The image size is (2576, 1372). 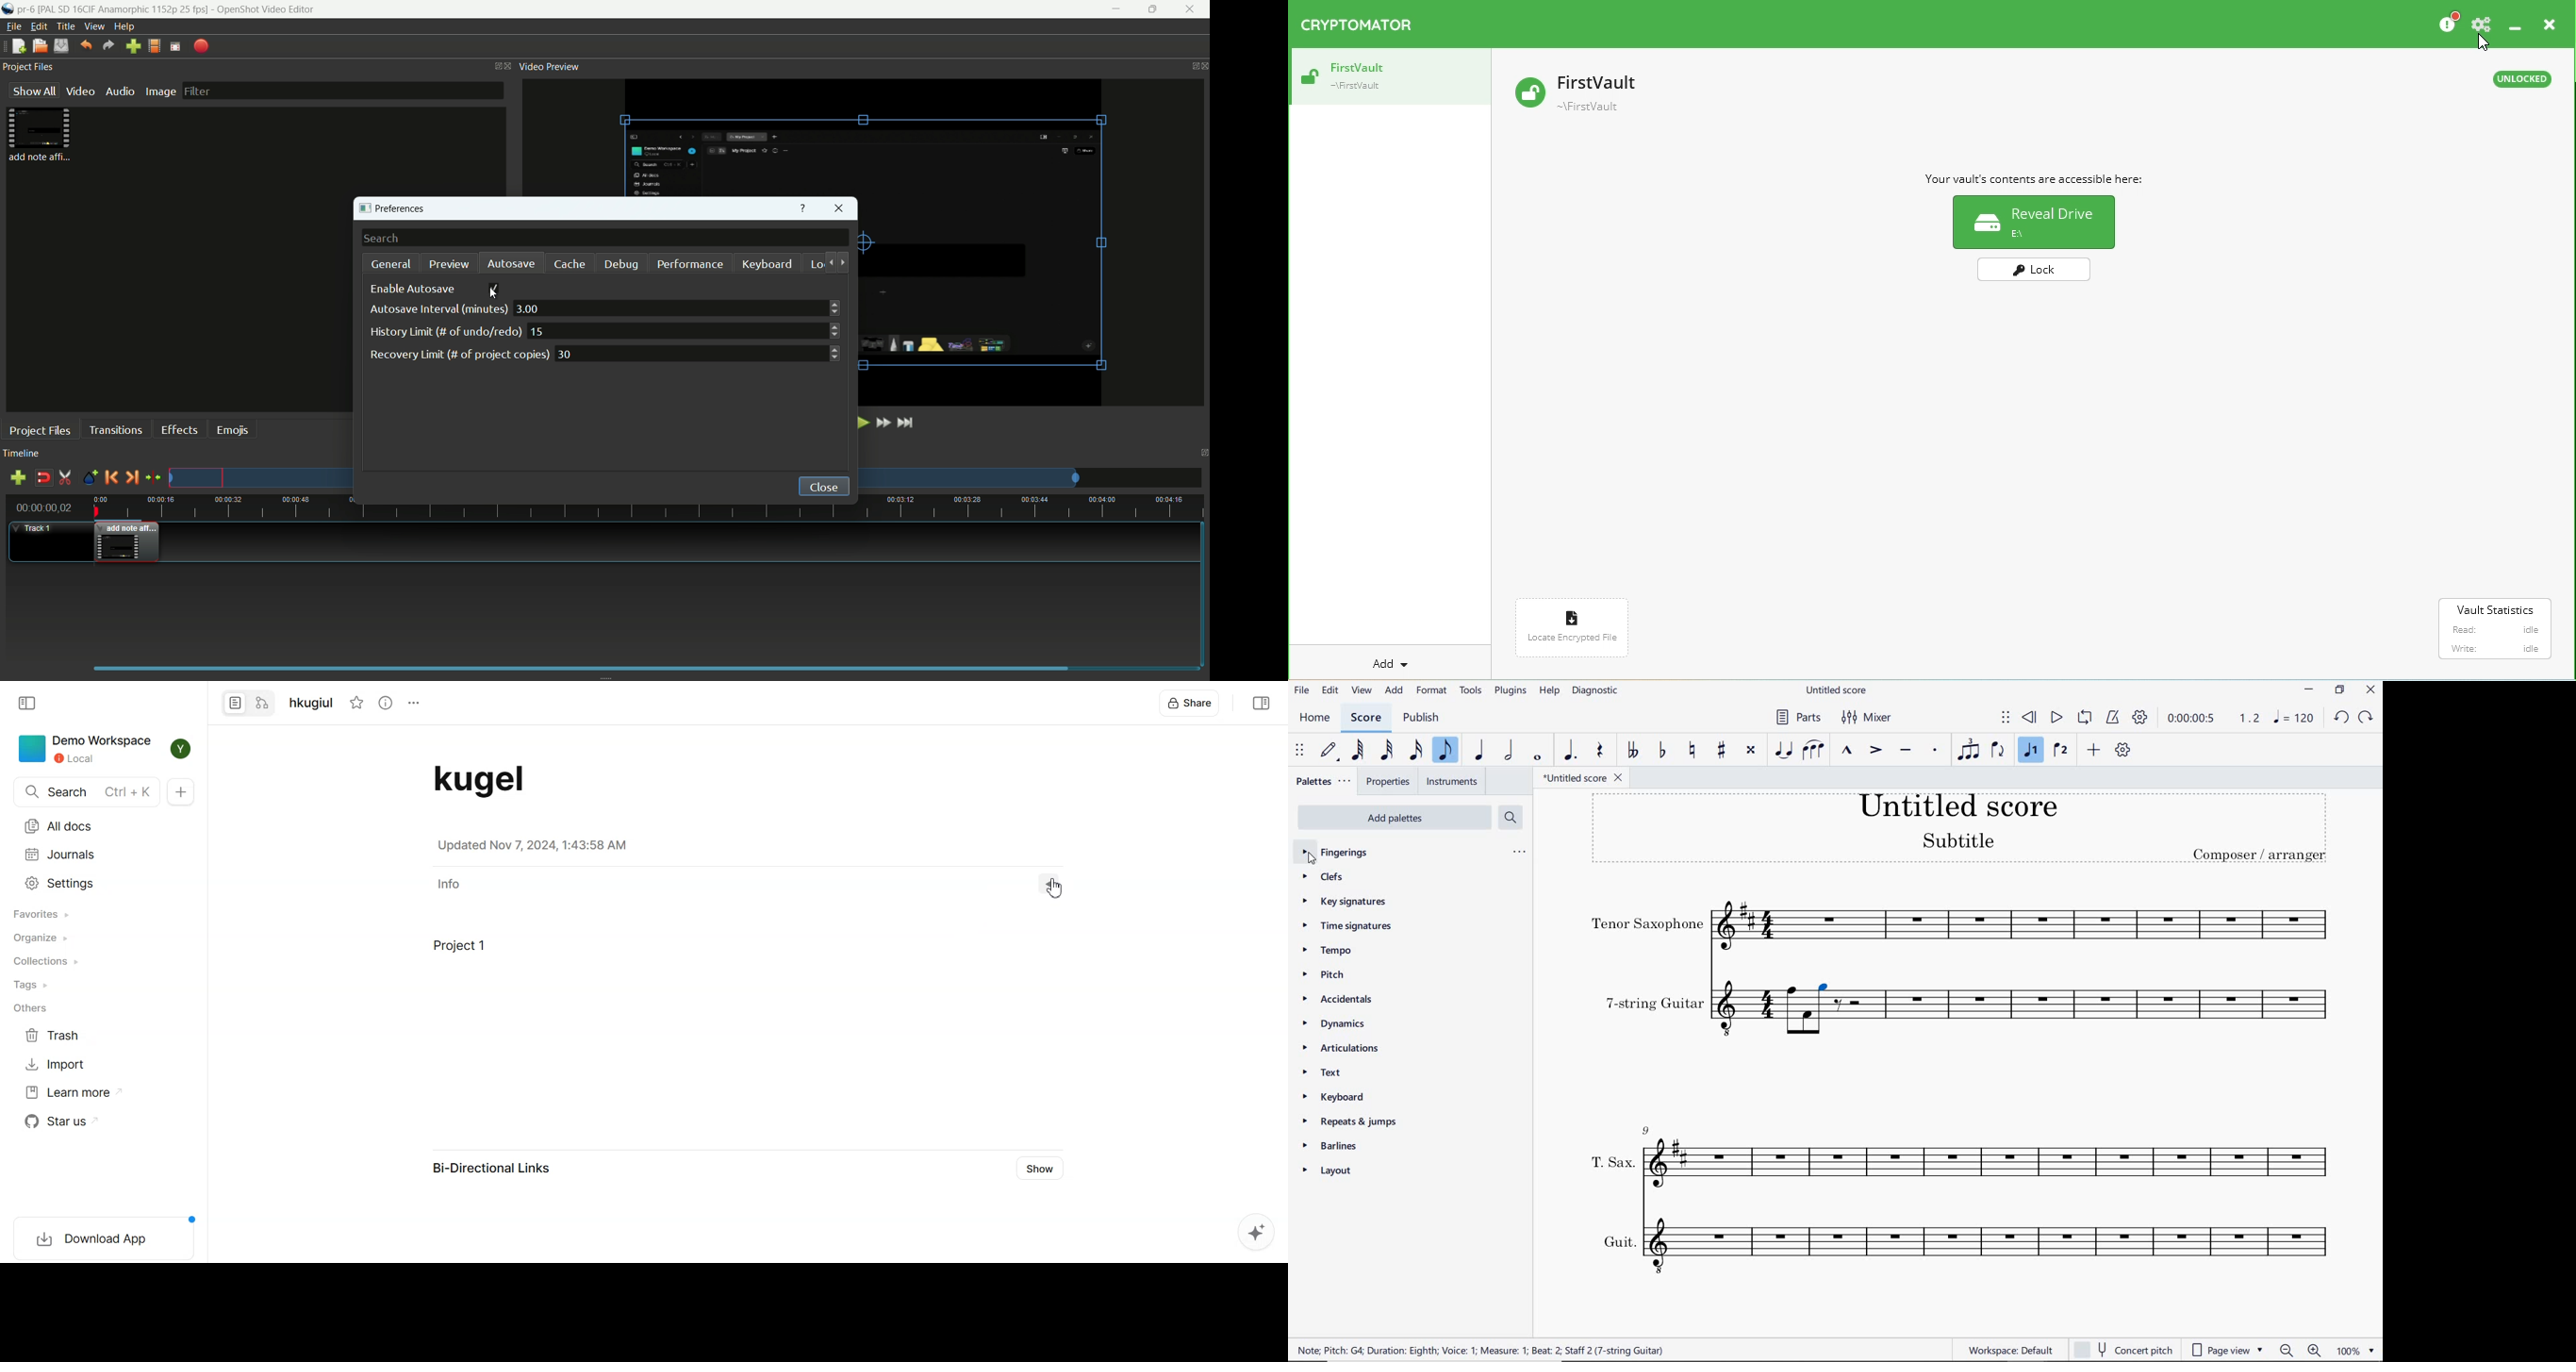 I want to click on autosave, so click(x=512, y=264).